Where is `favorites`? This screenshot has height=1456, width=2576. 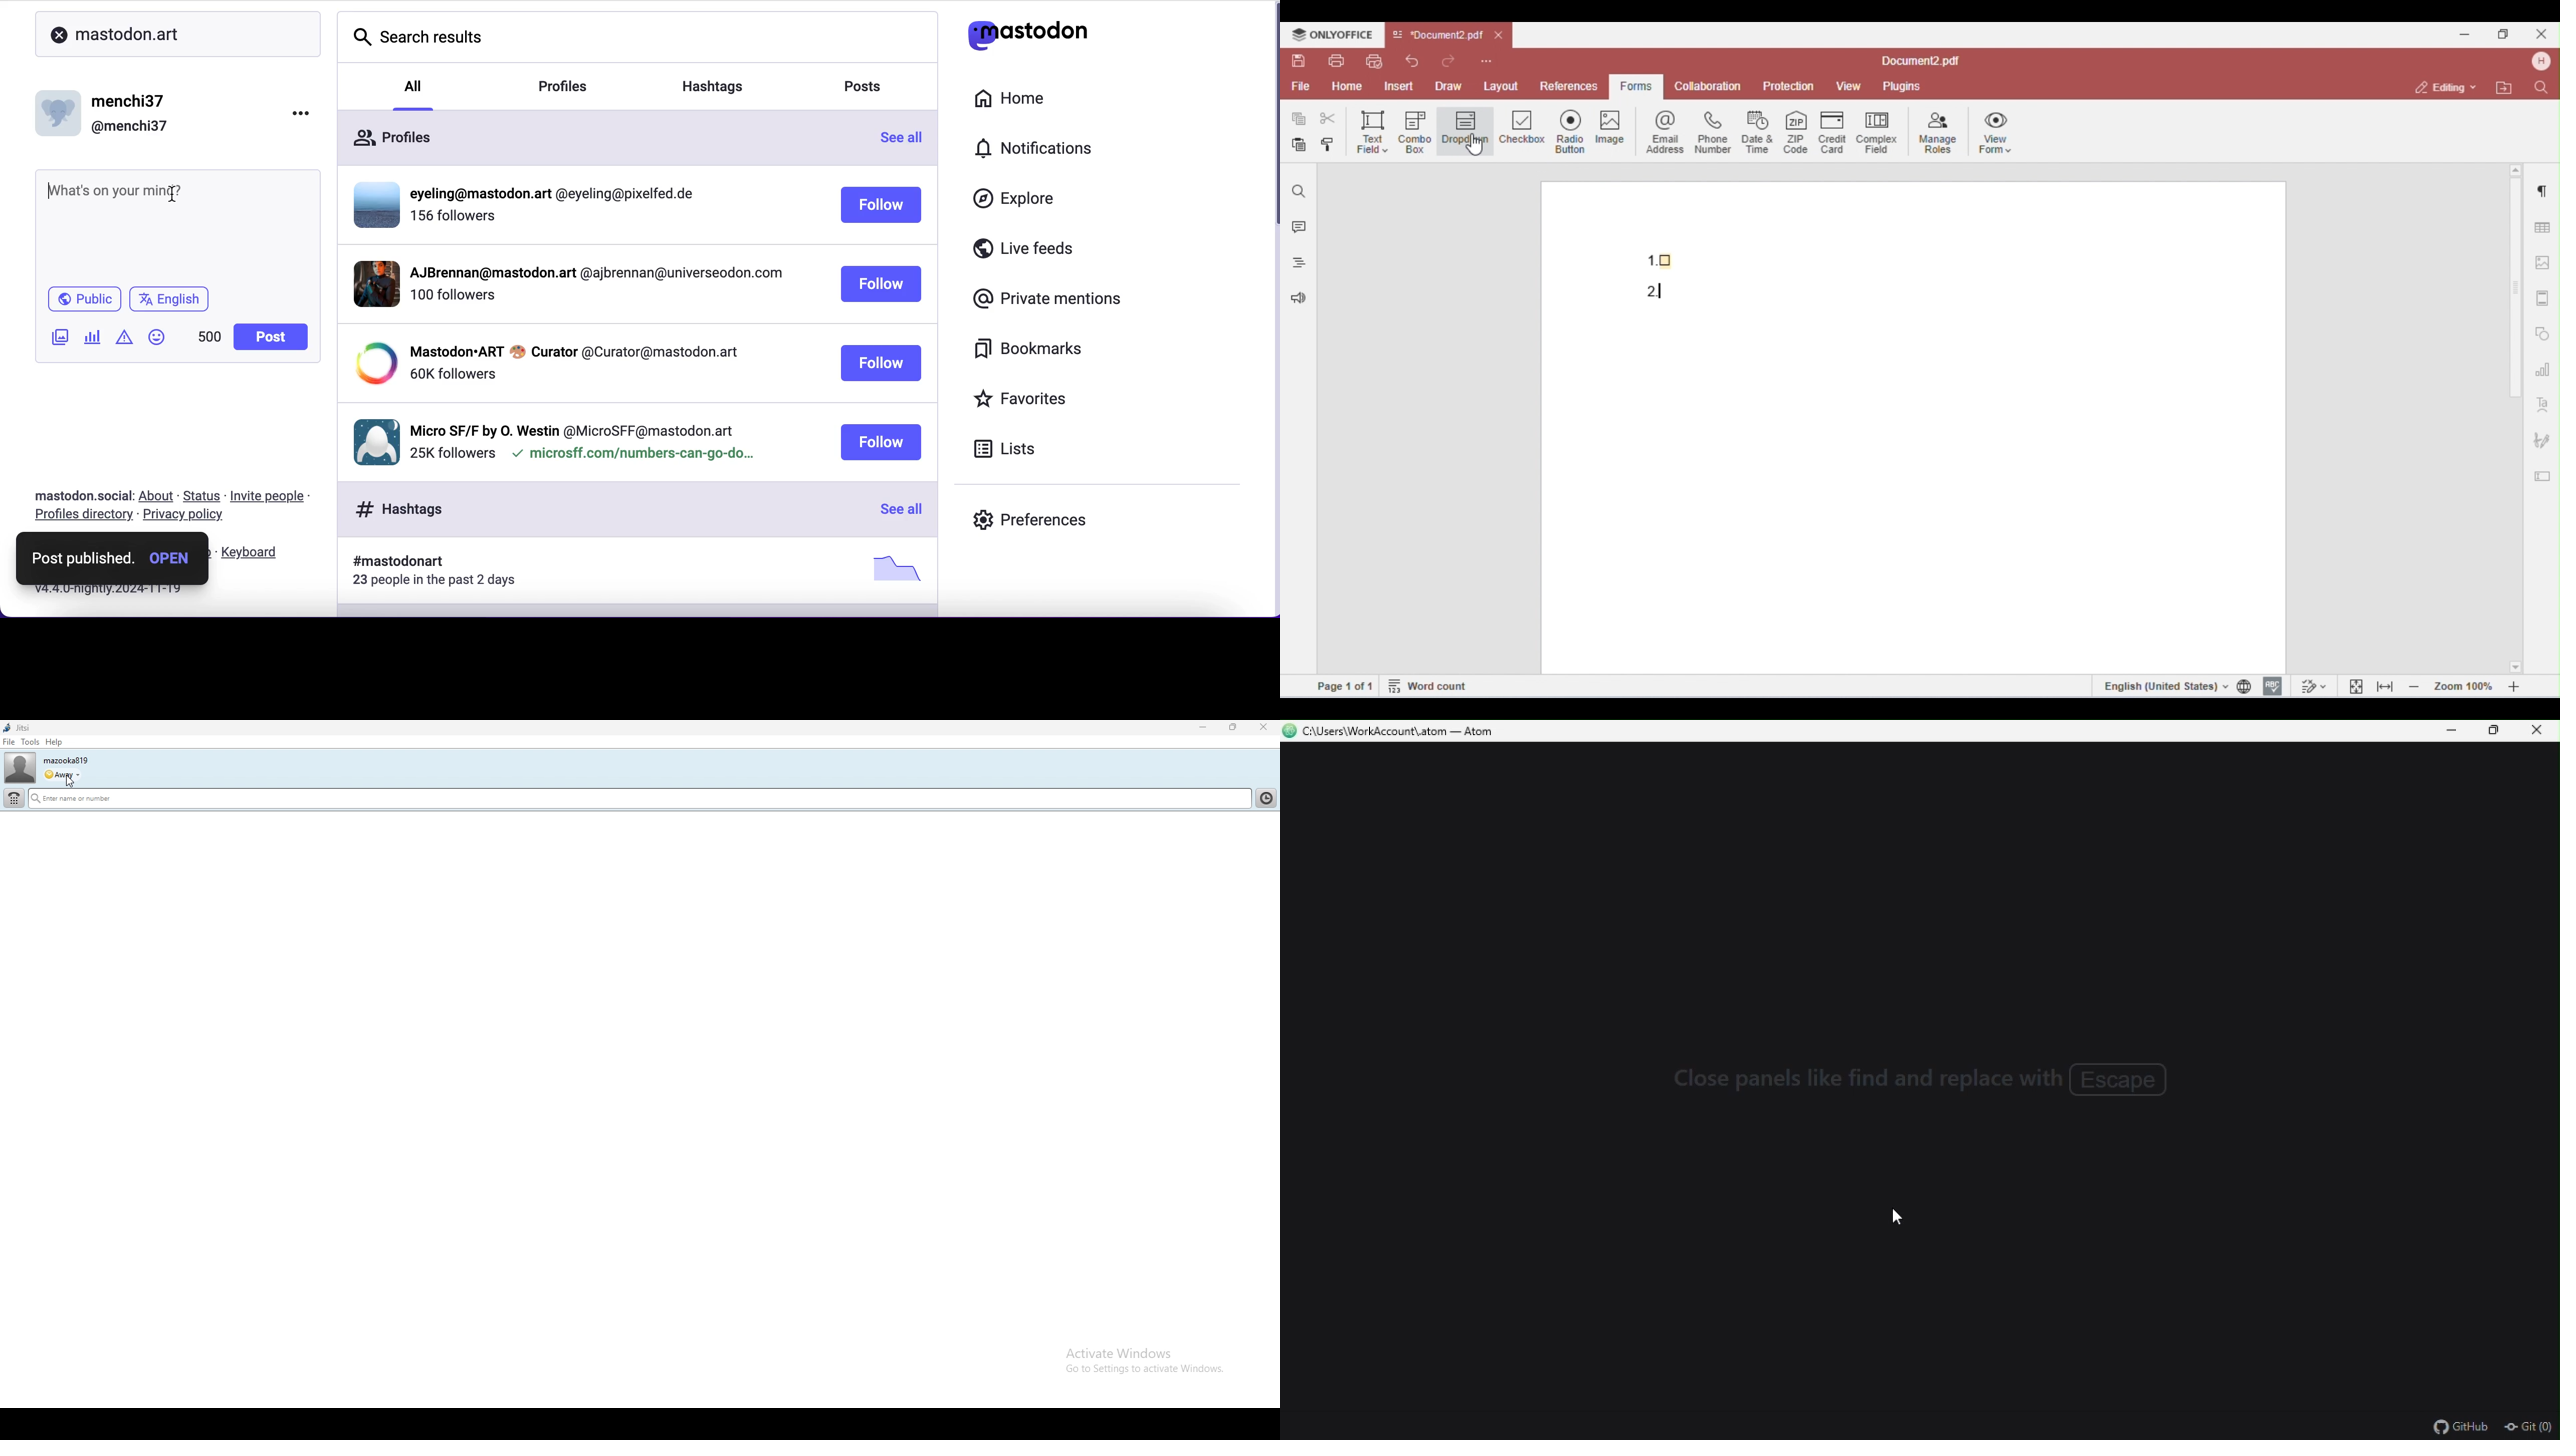 favorites is located at coordinates (1046, 398).